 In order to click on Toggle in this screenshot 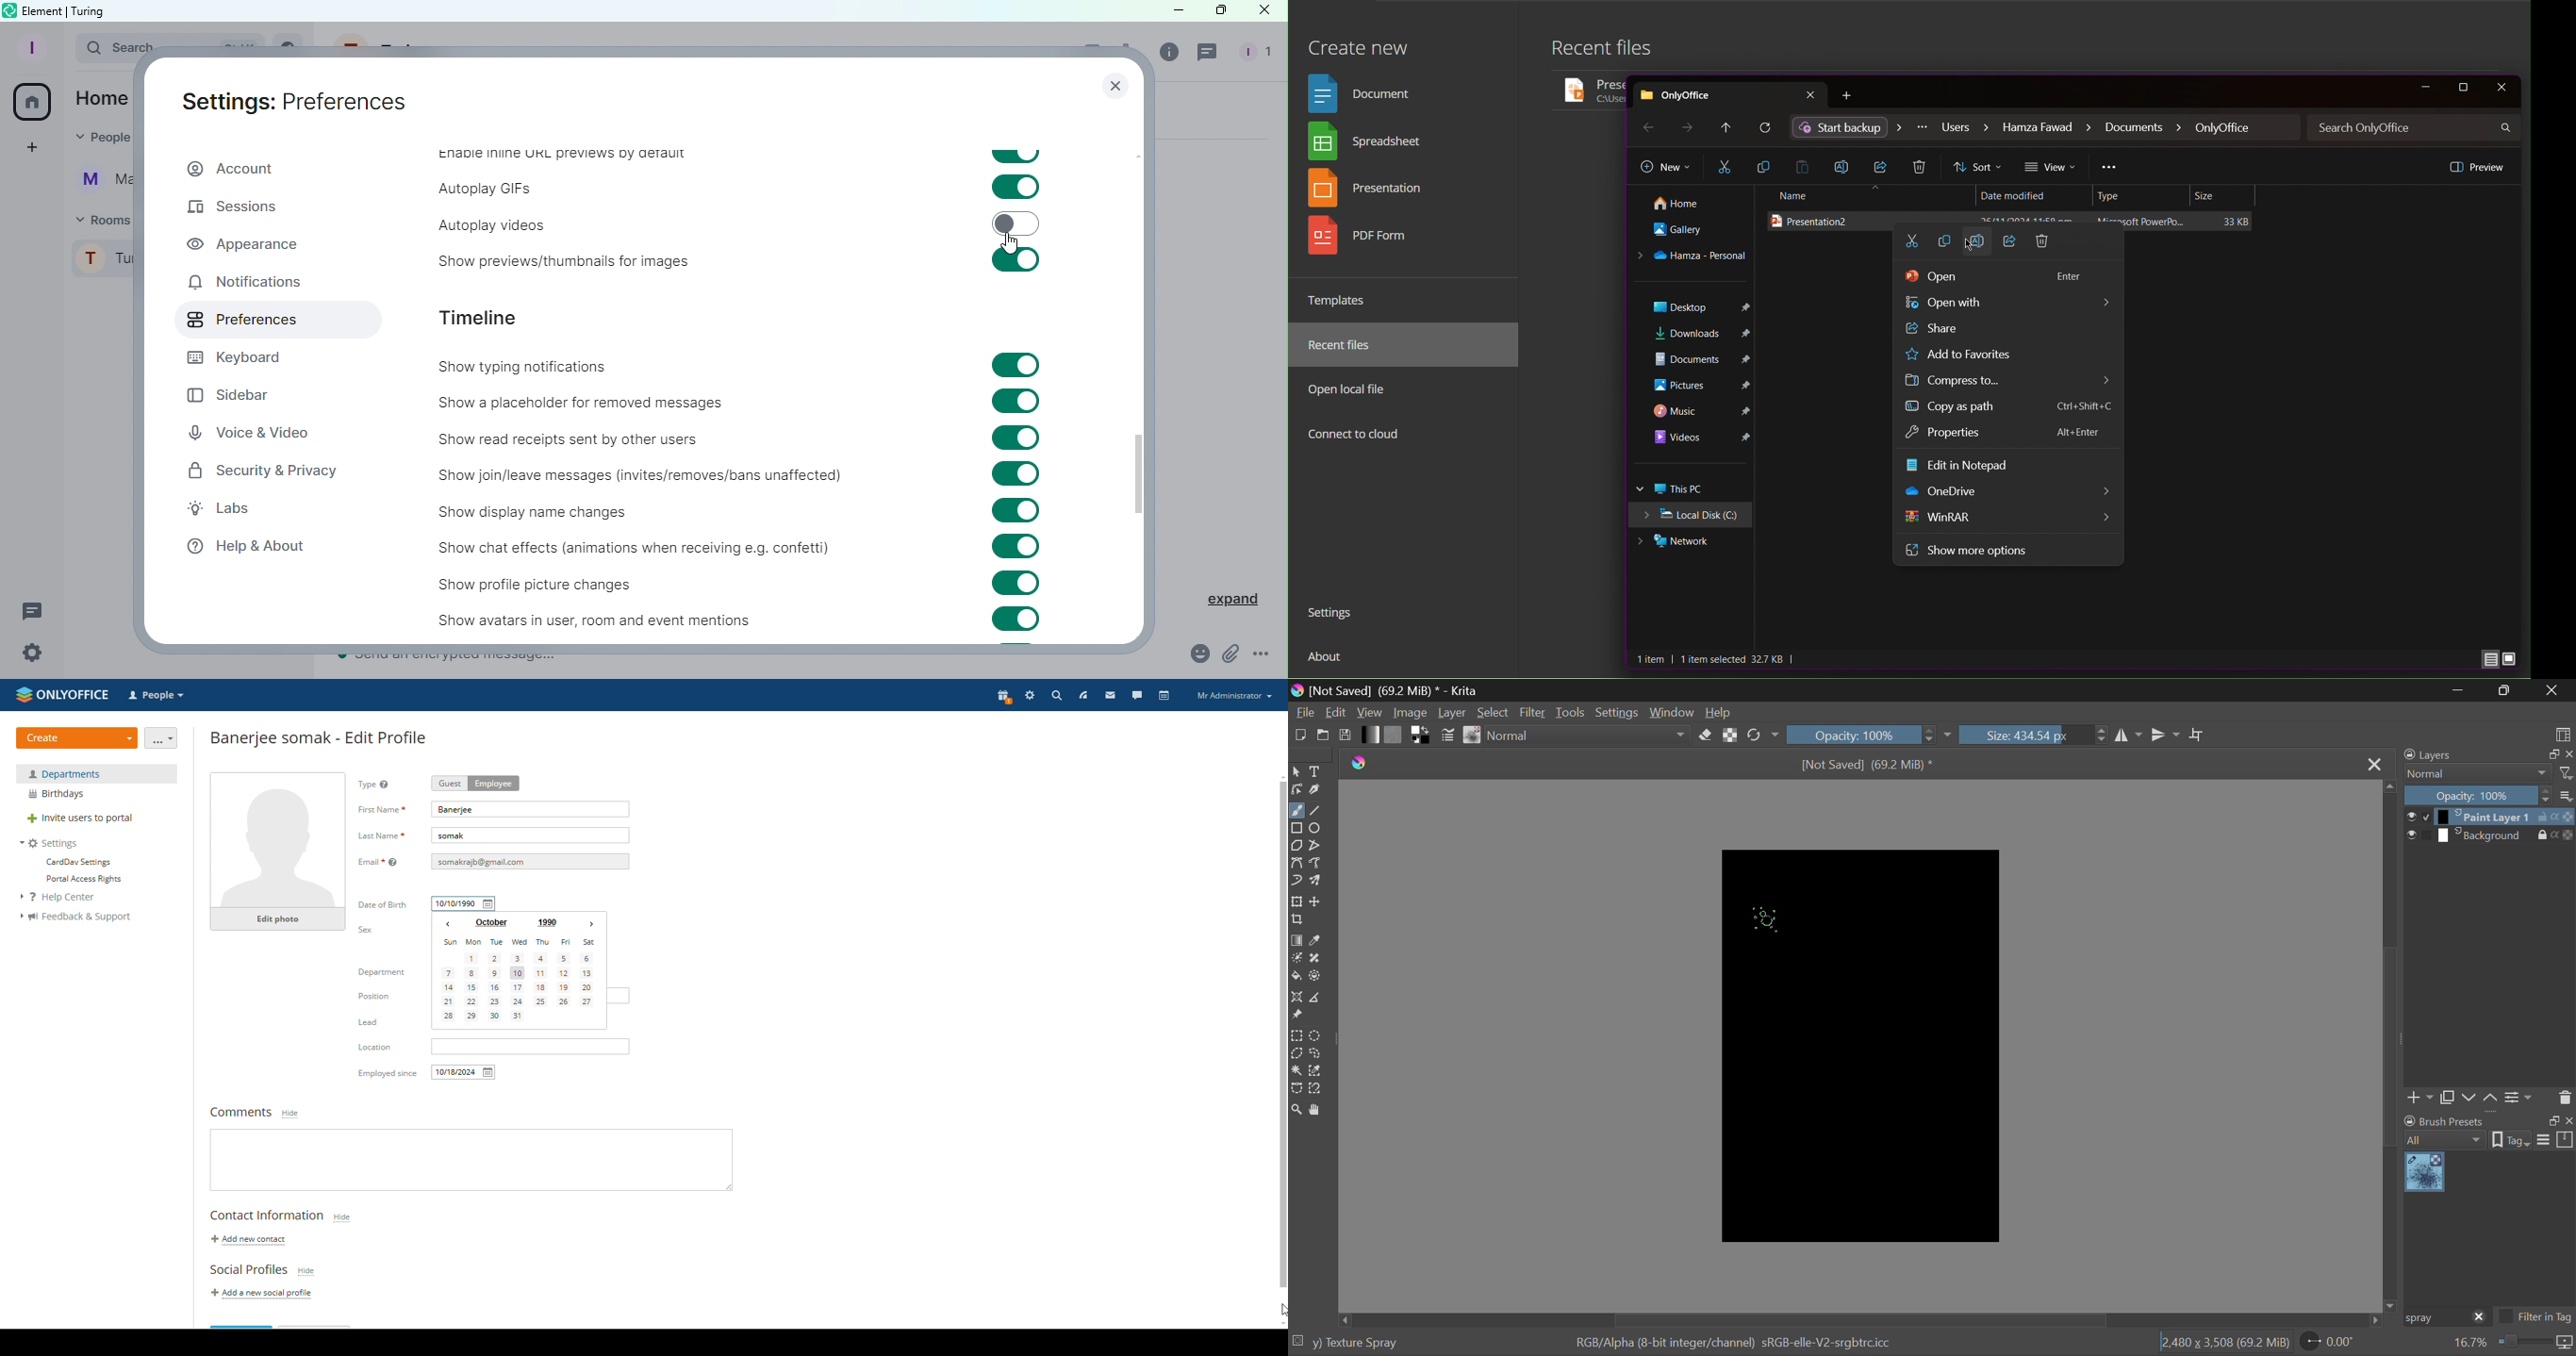, I will do `click(1016, 401)`.